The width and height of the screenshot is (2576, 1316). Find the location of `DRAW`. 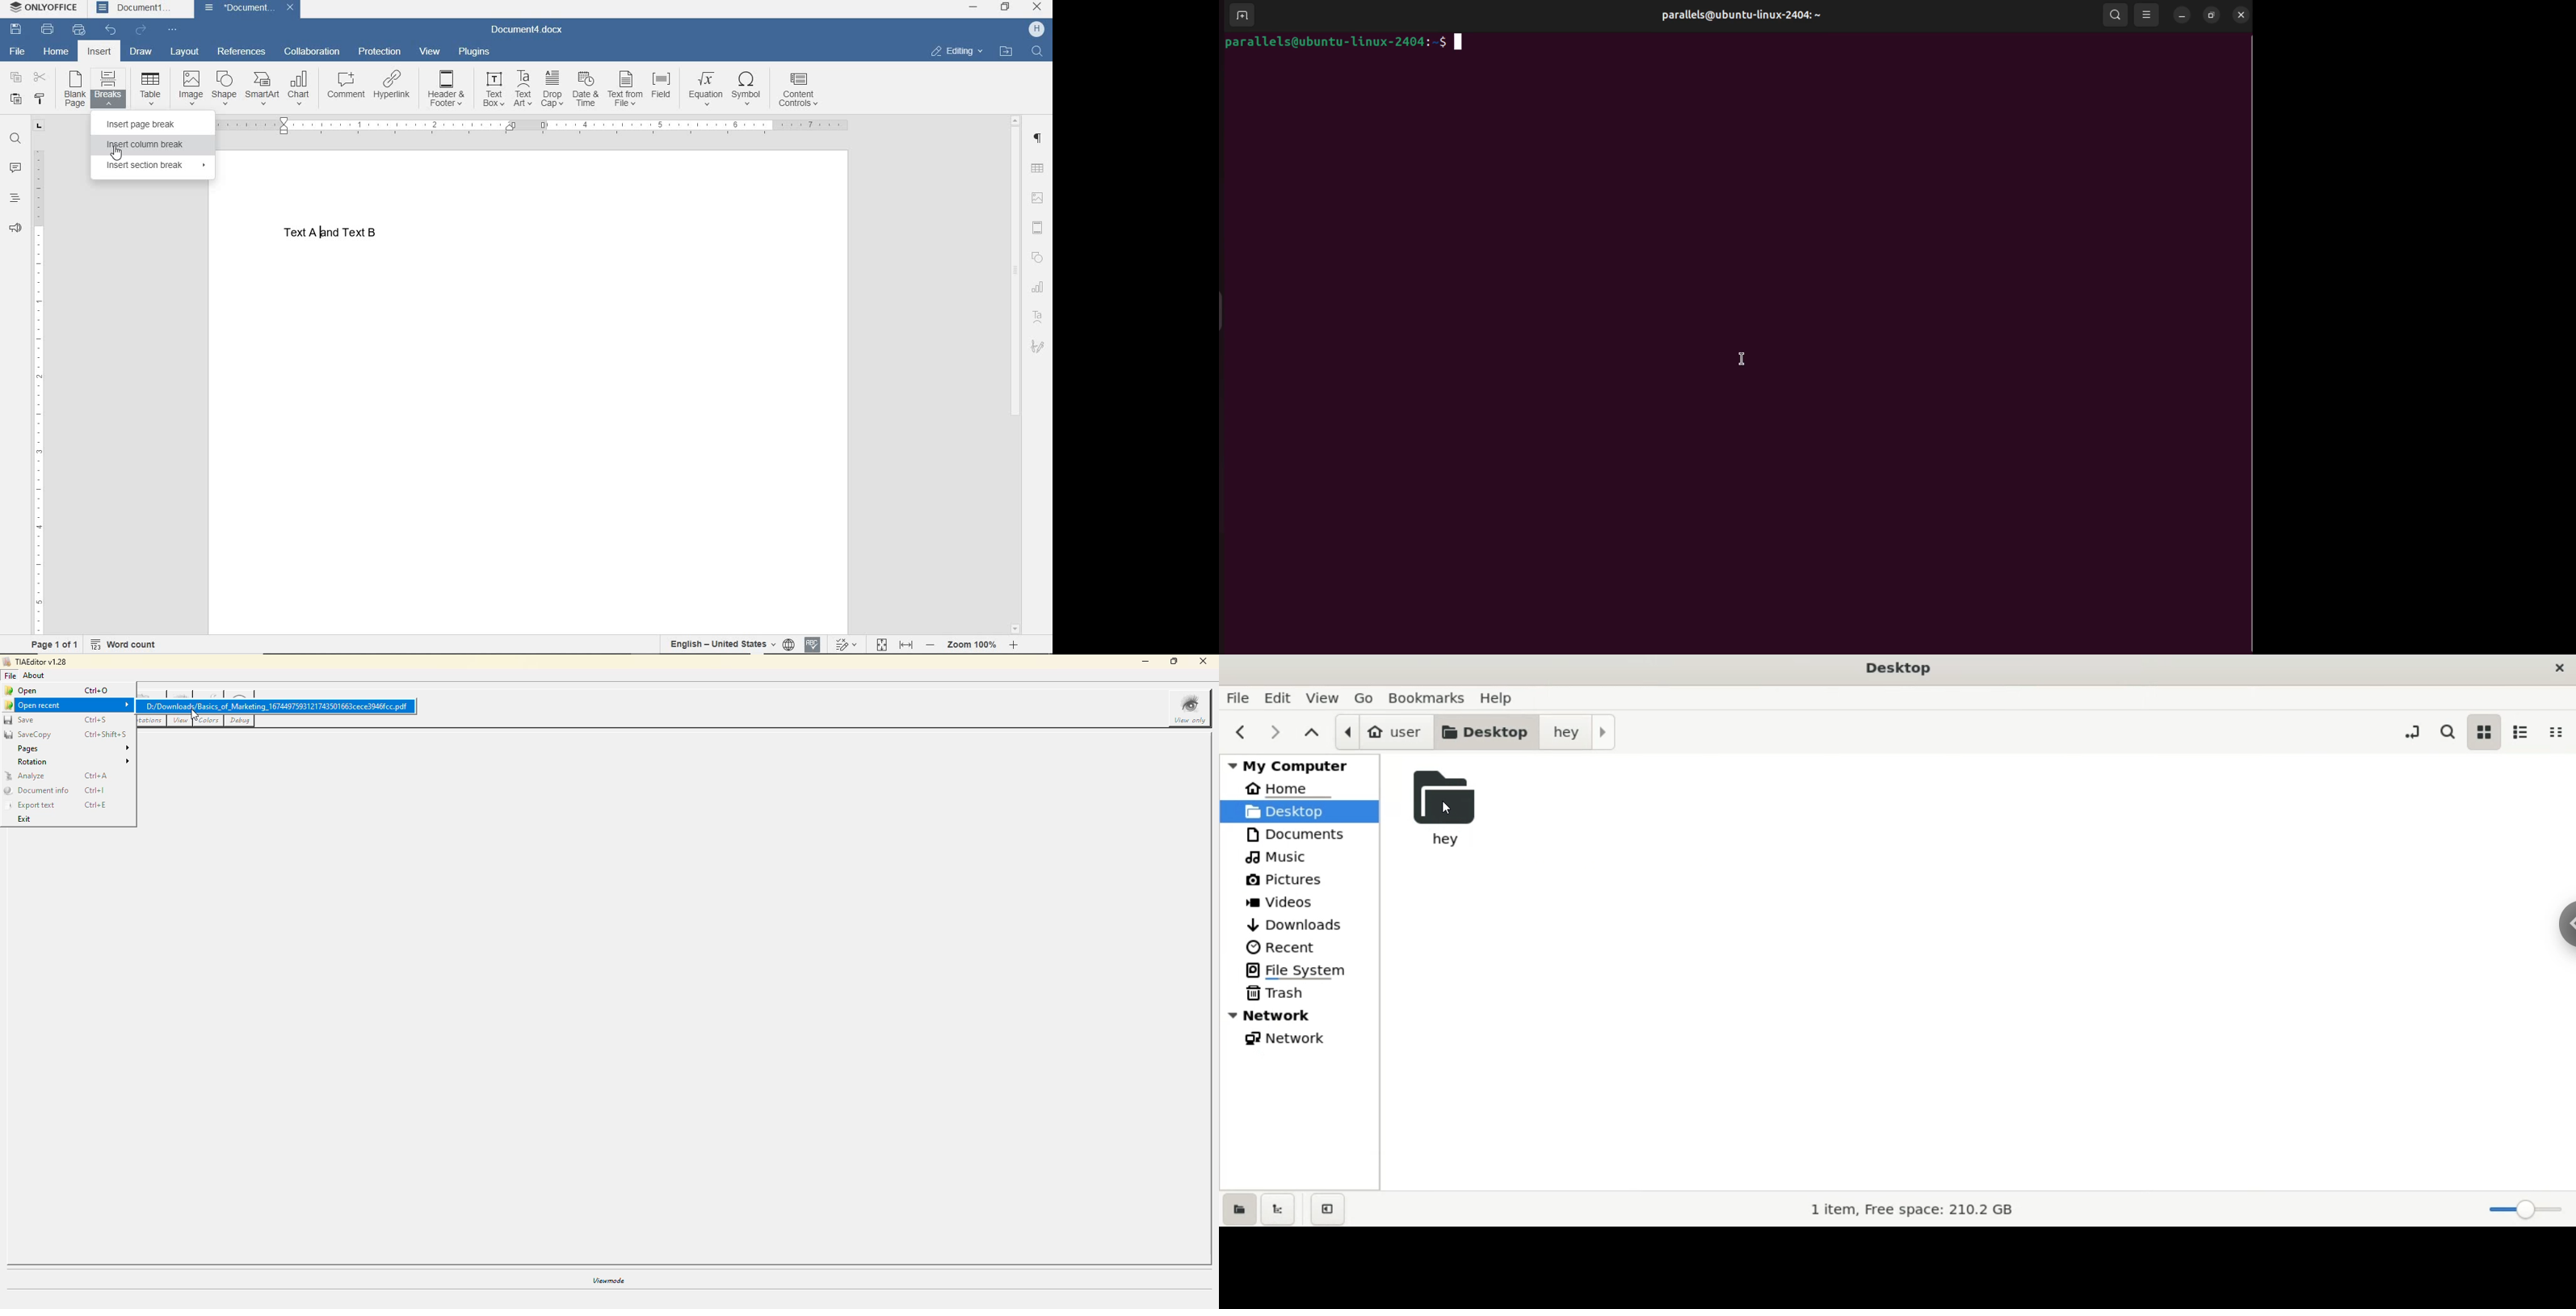

DRAW is located at coordinates (142, 51).